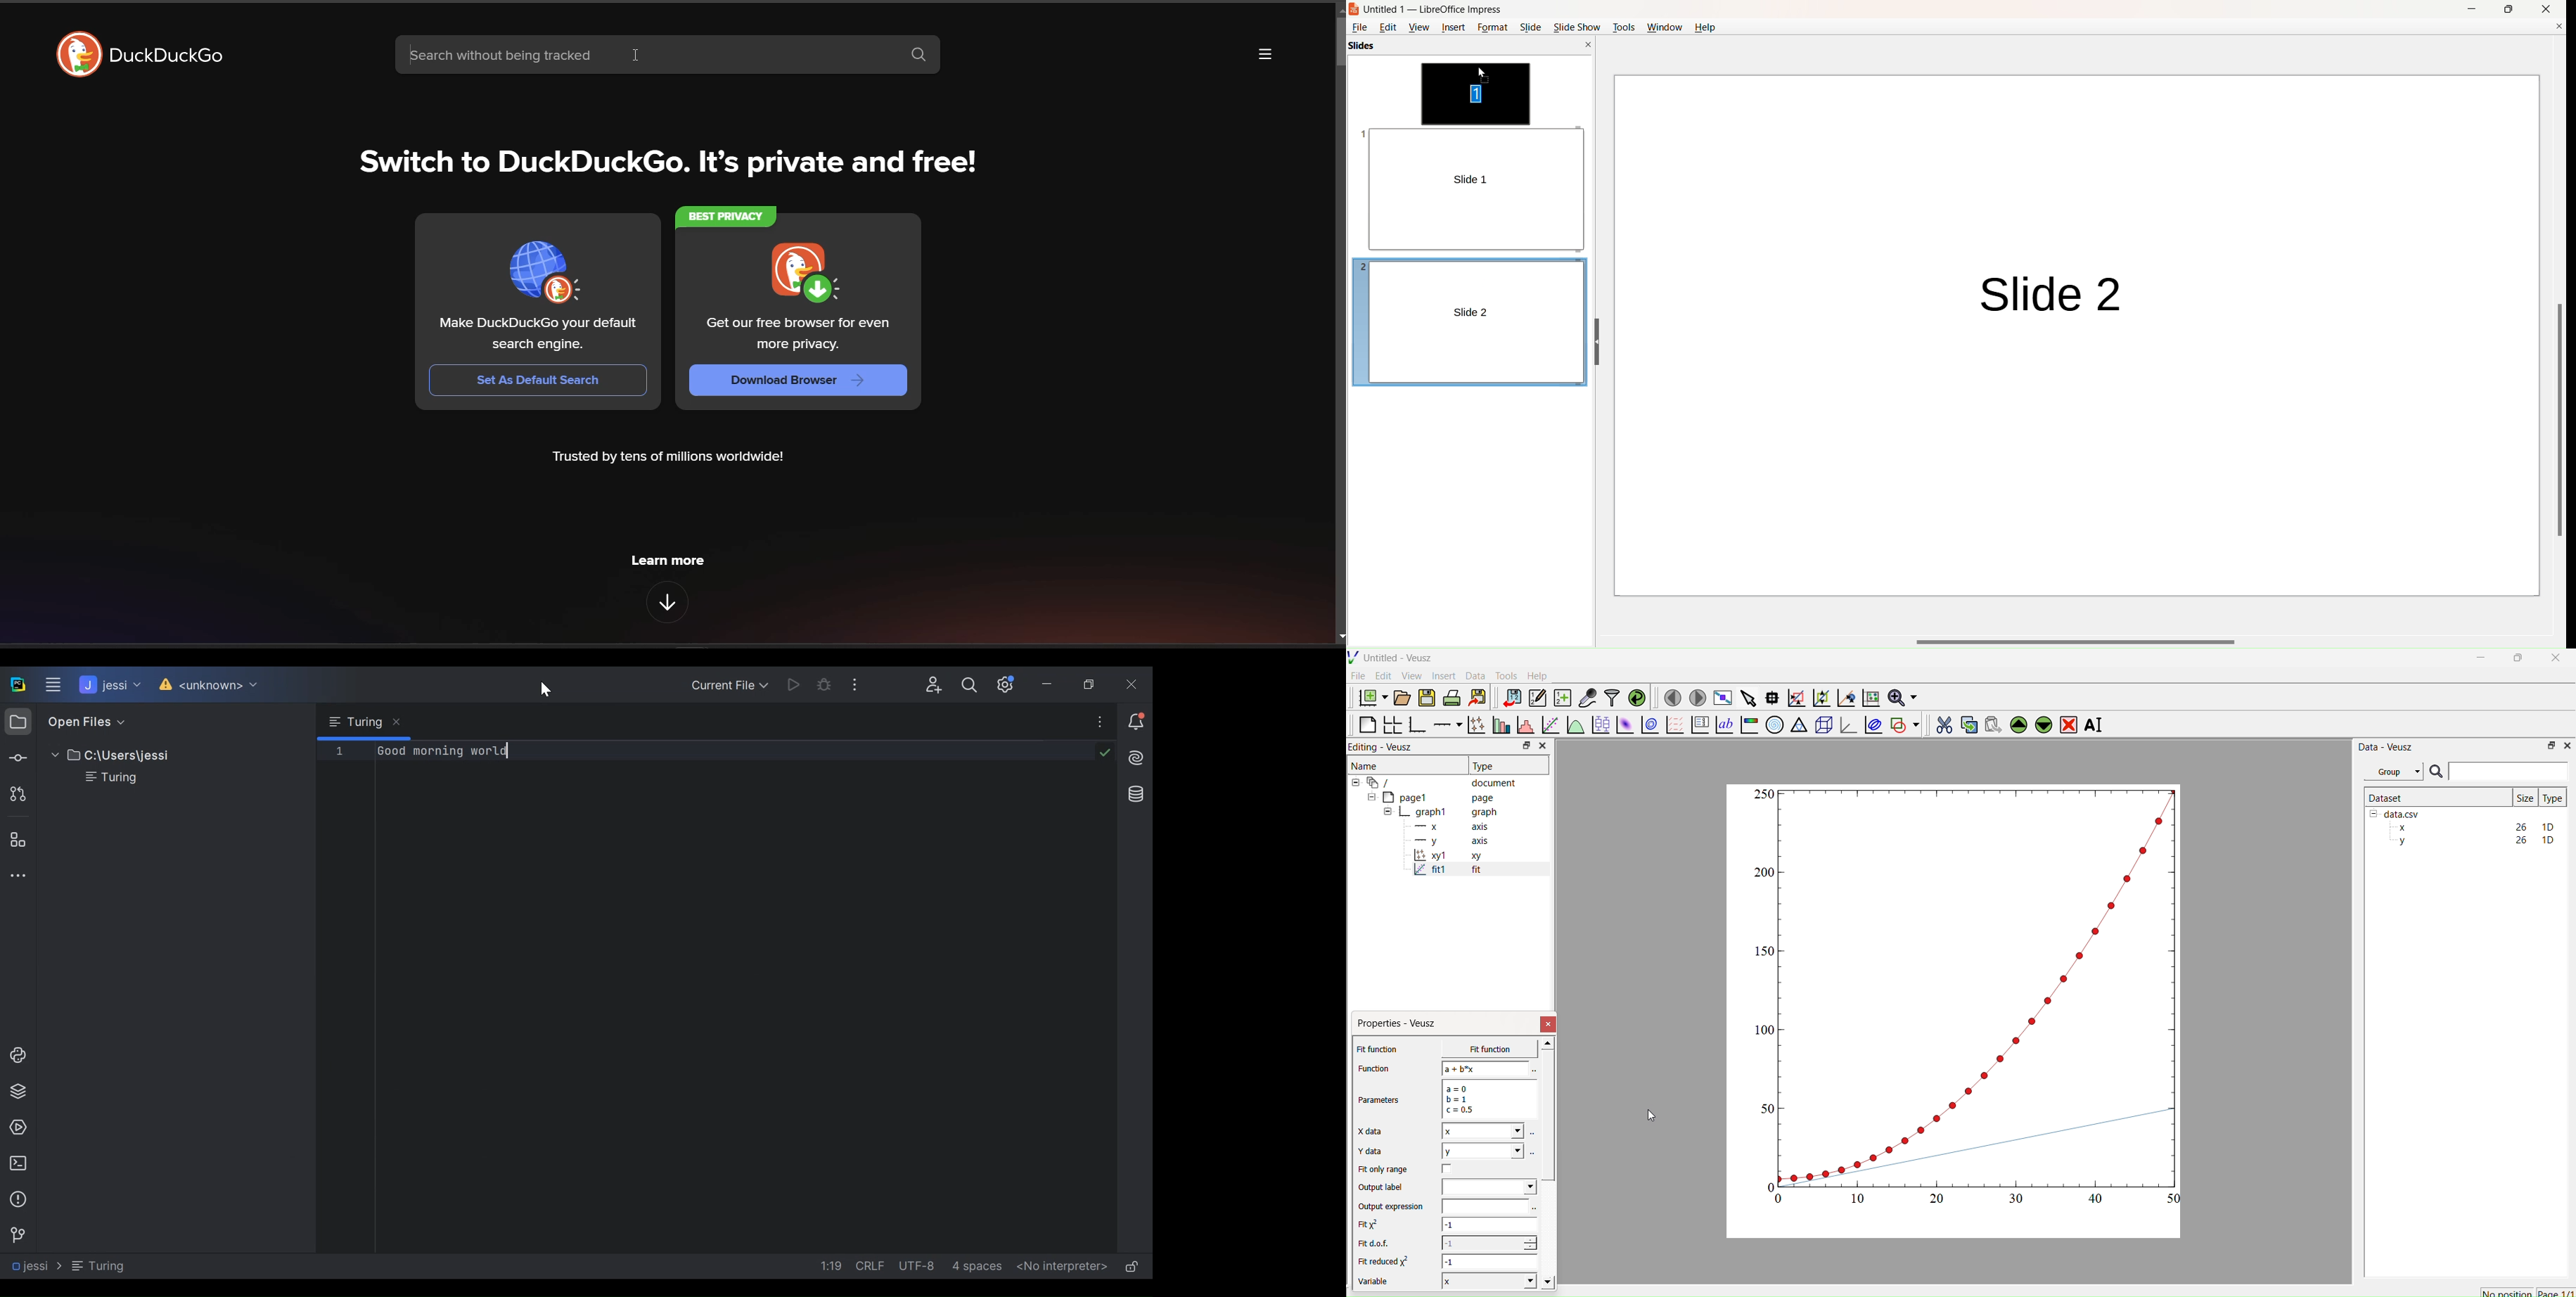 This screenshot has height=1316, width=2576. Describe the element at coordinates (669, 602) in the screenshot. I see `features` at that location.